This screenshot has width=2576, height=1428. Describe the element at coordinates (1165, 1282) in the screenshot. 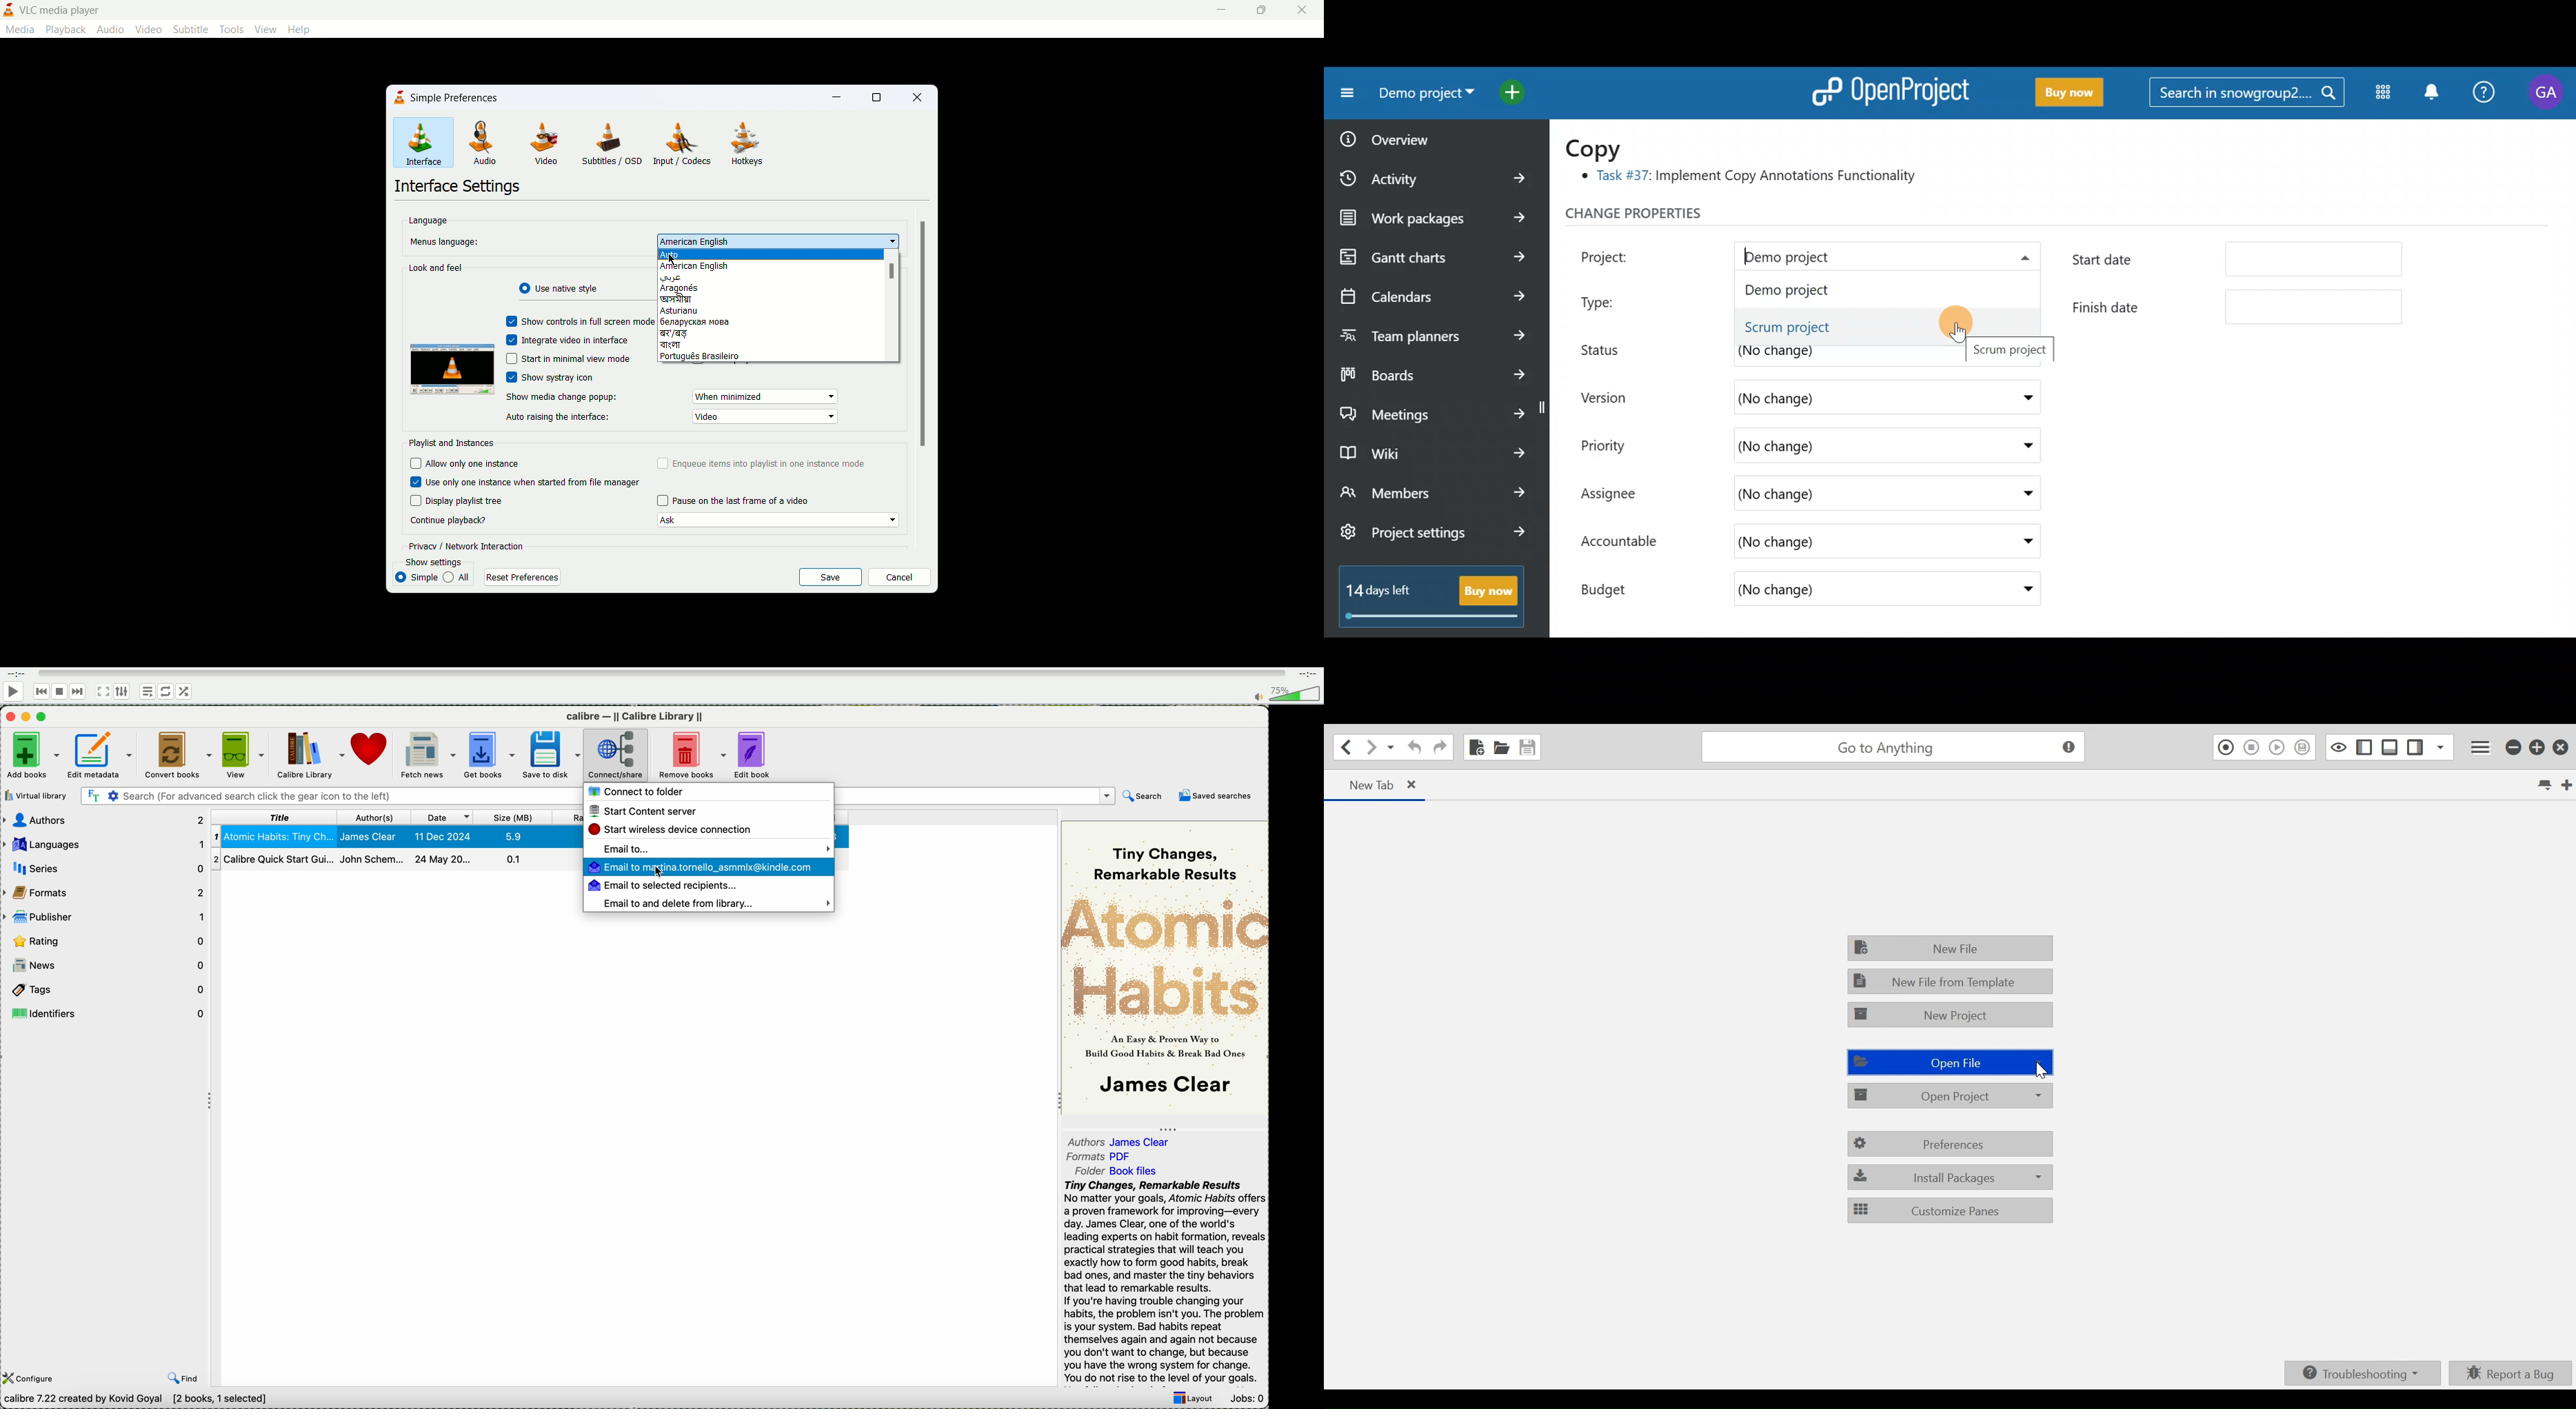

I see `summary` at that location.